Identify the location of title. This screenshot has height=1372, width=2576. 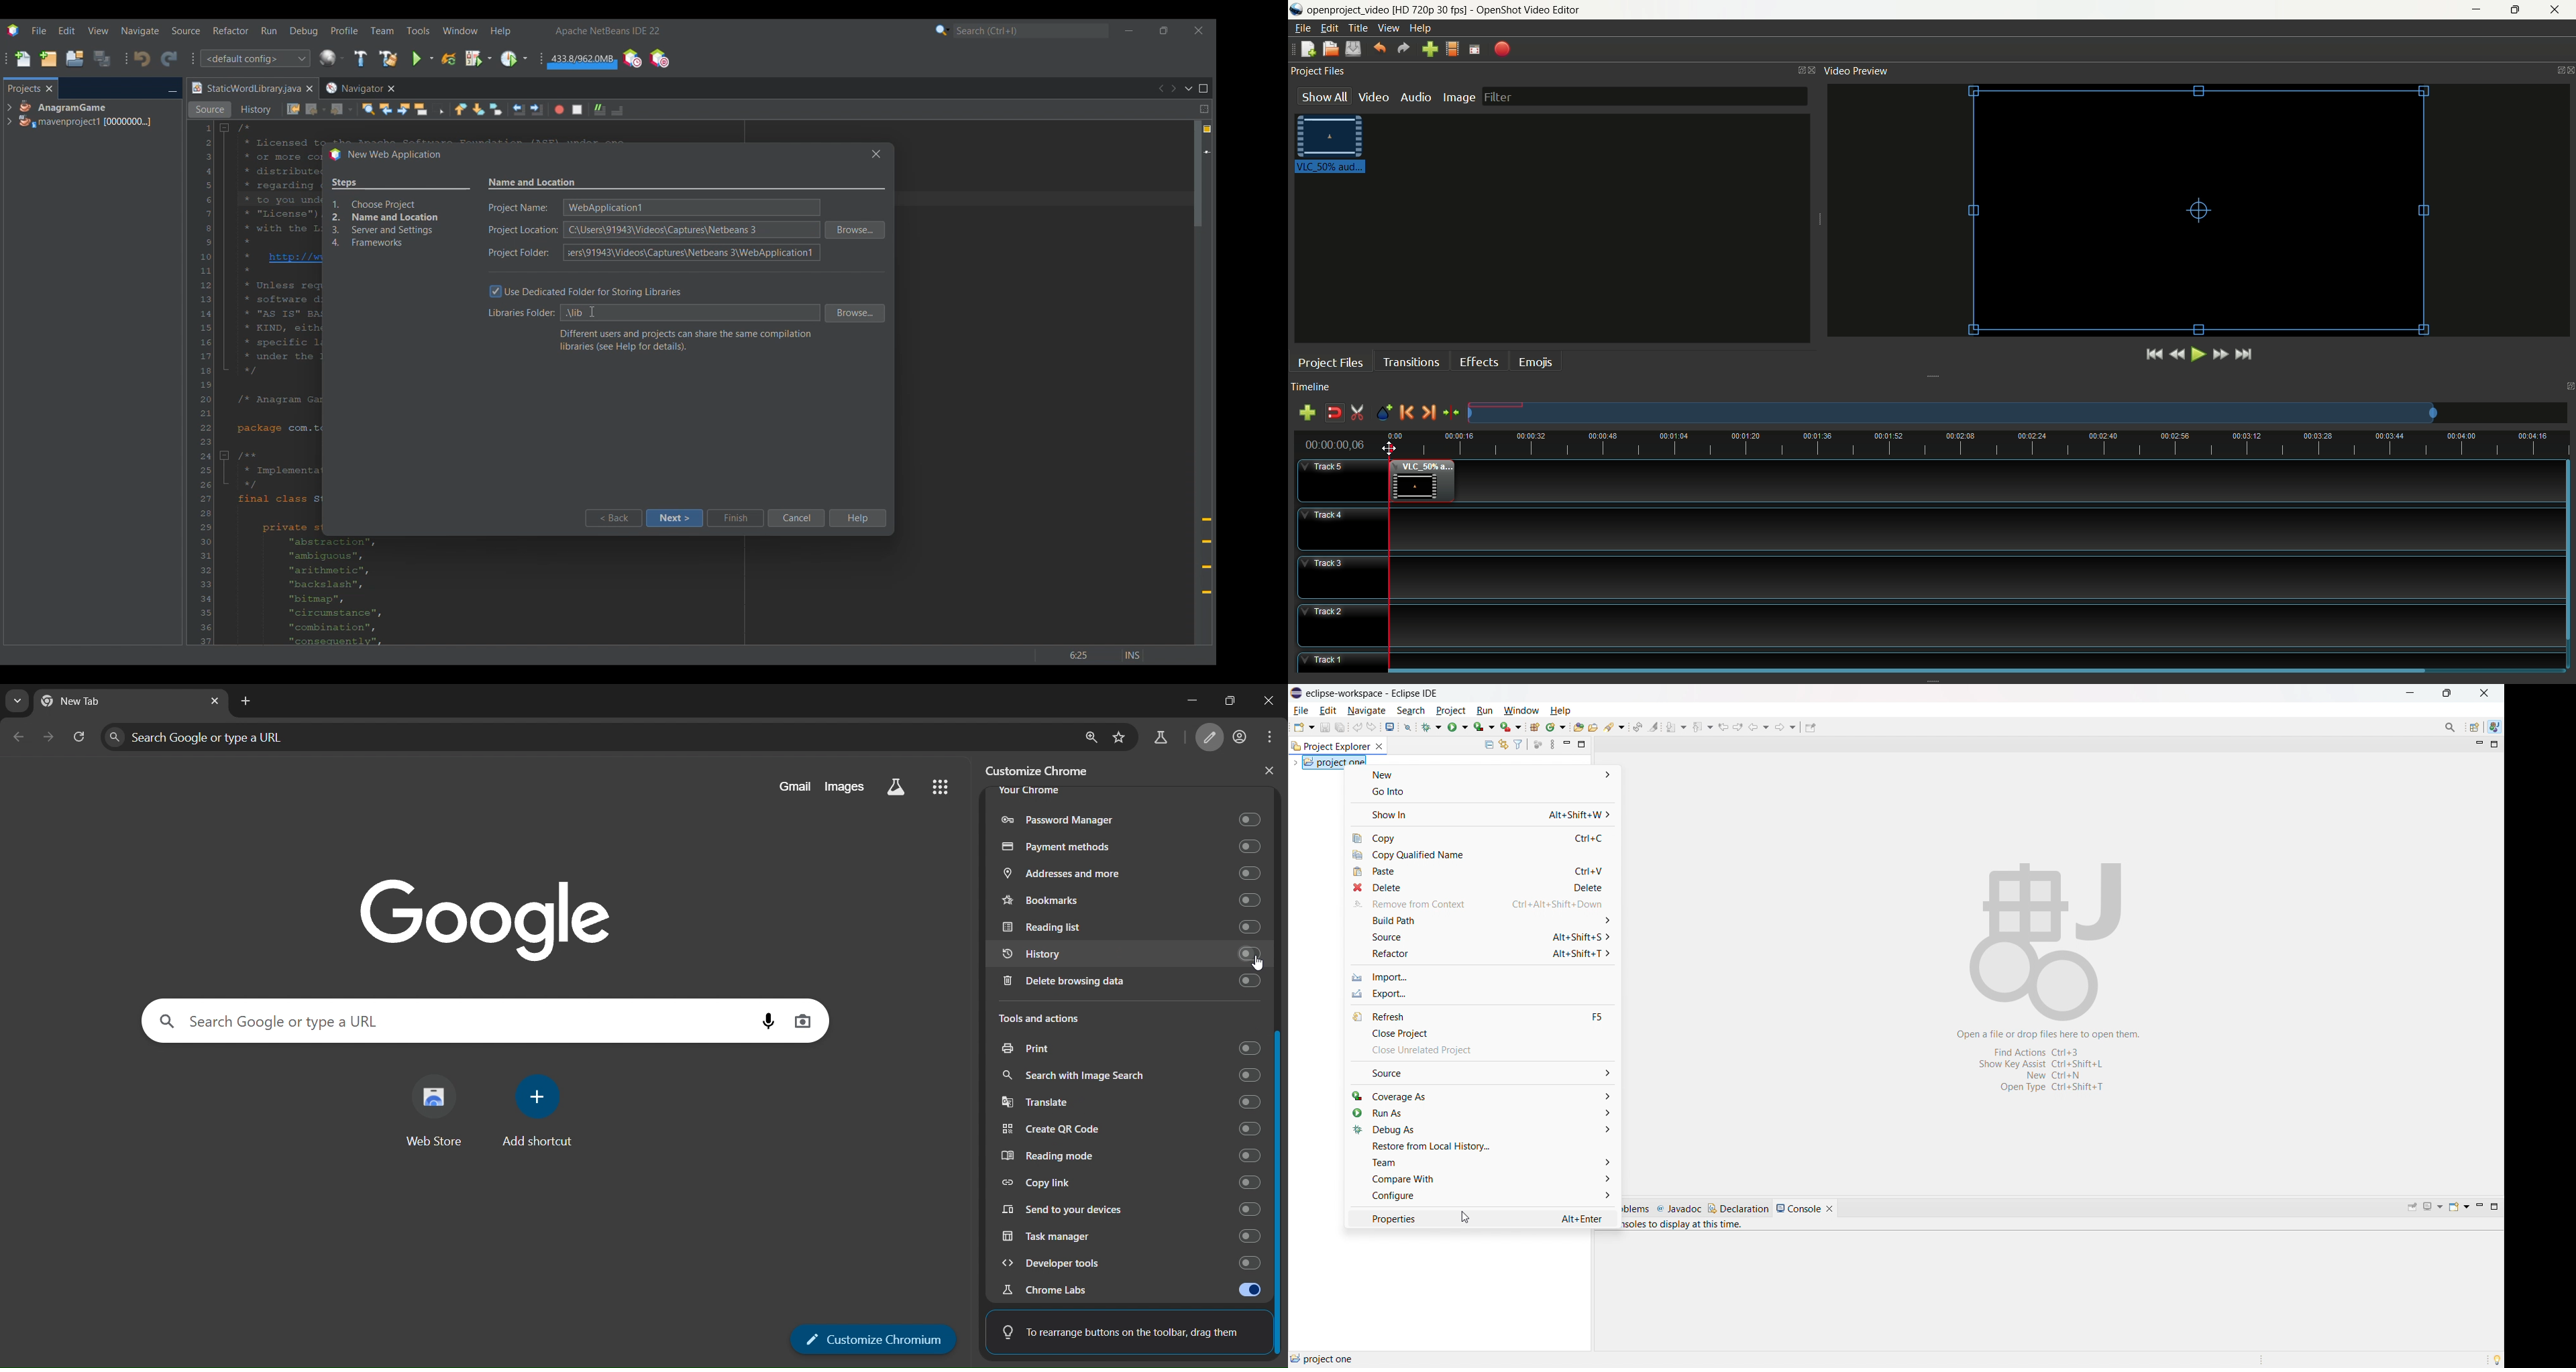
(1358, 28).